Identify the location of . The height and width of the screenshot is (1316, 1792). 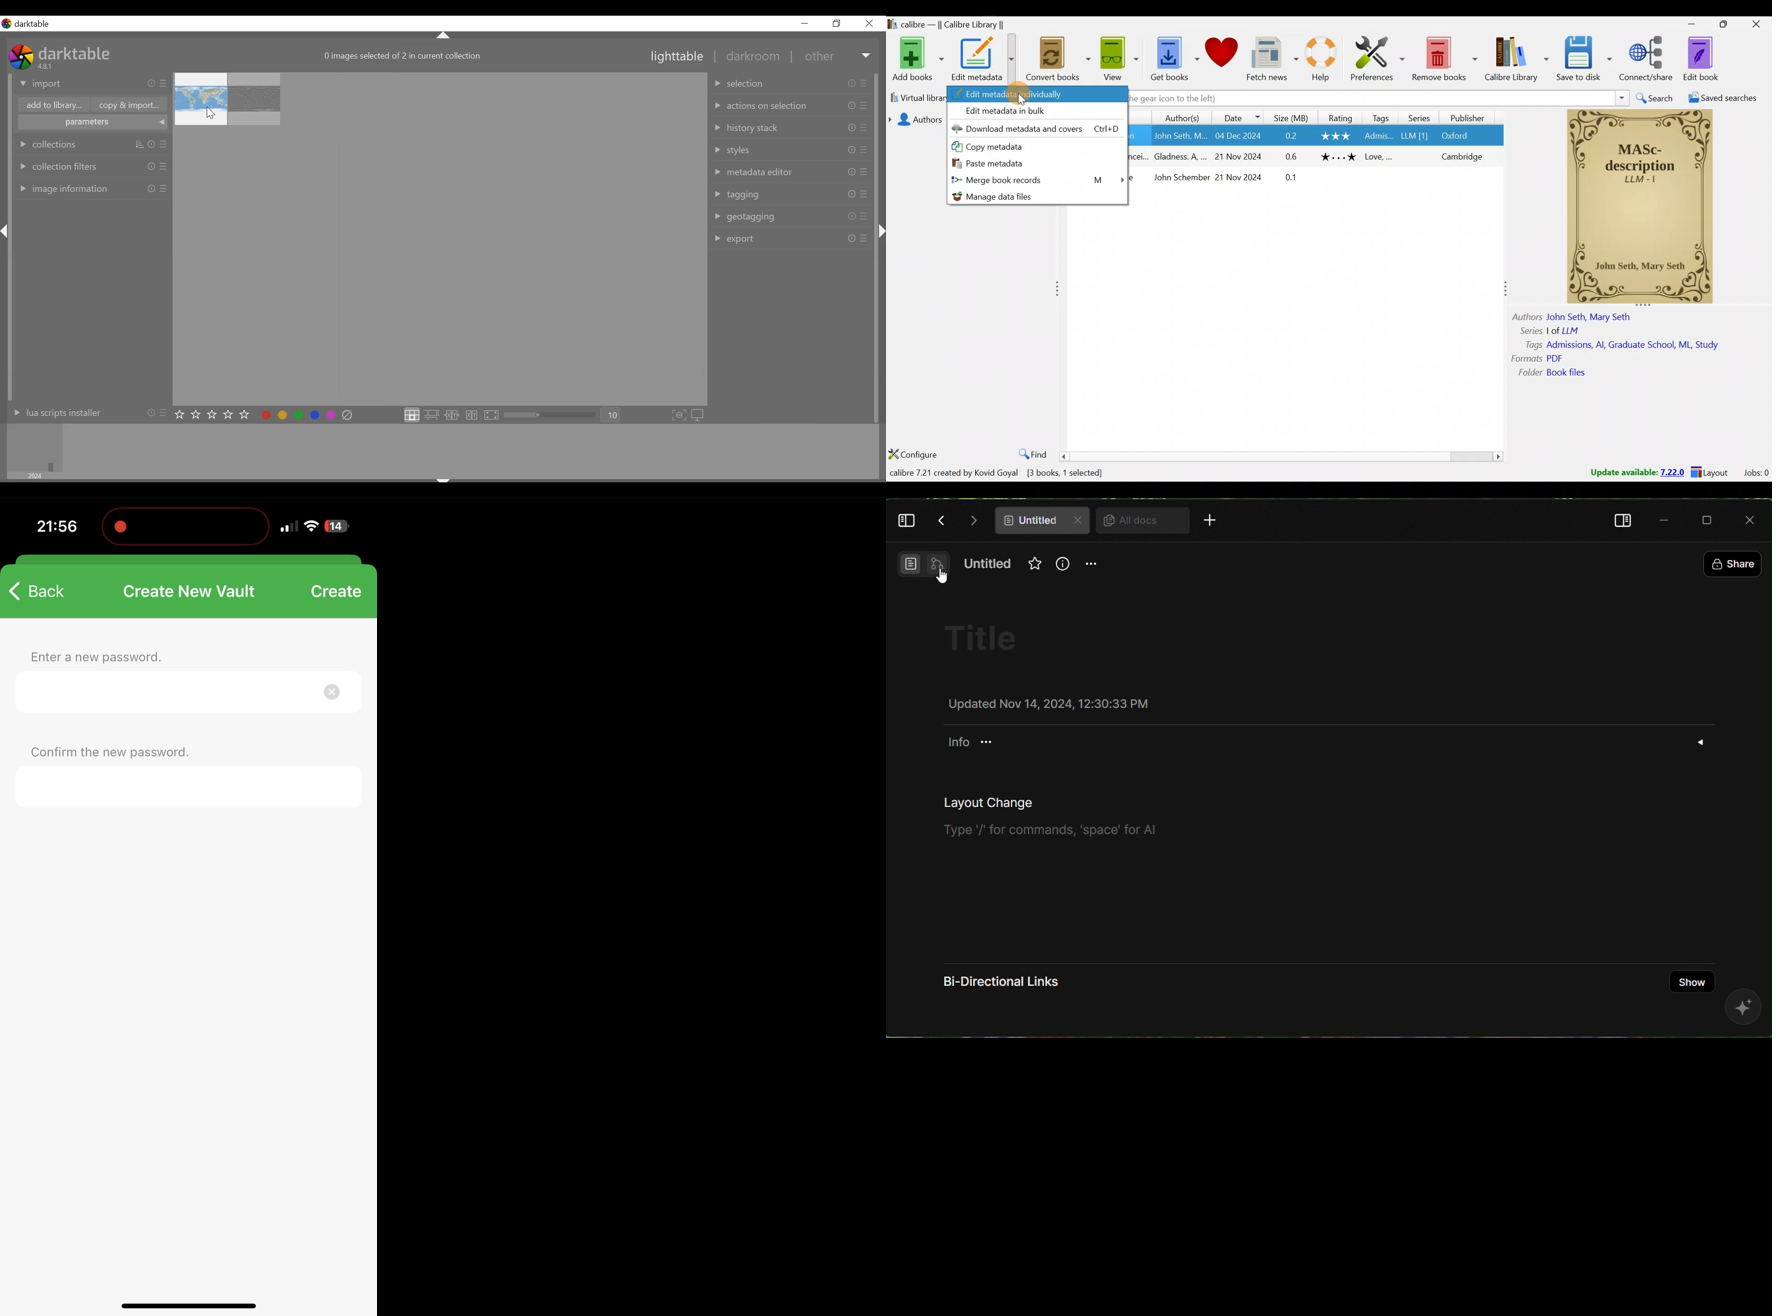
(1417, 137).